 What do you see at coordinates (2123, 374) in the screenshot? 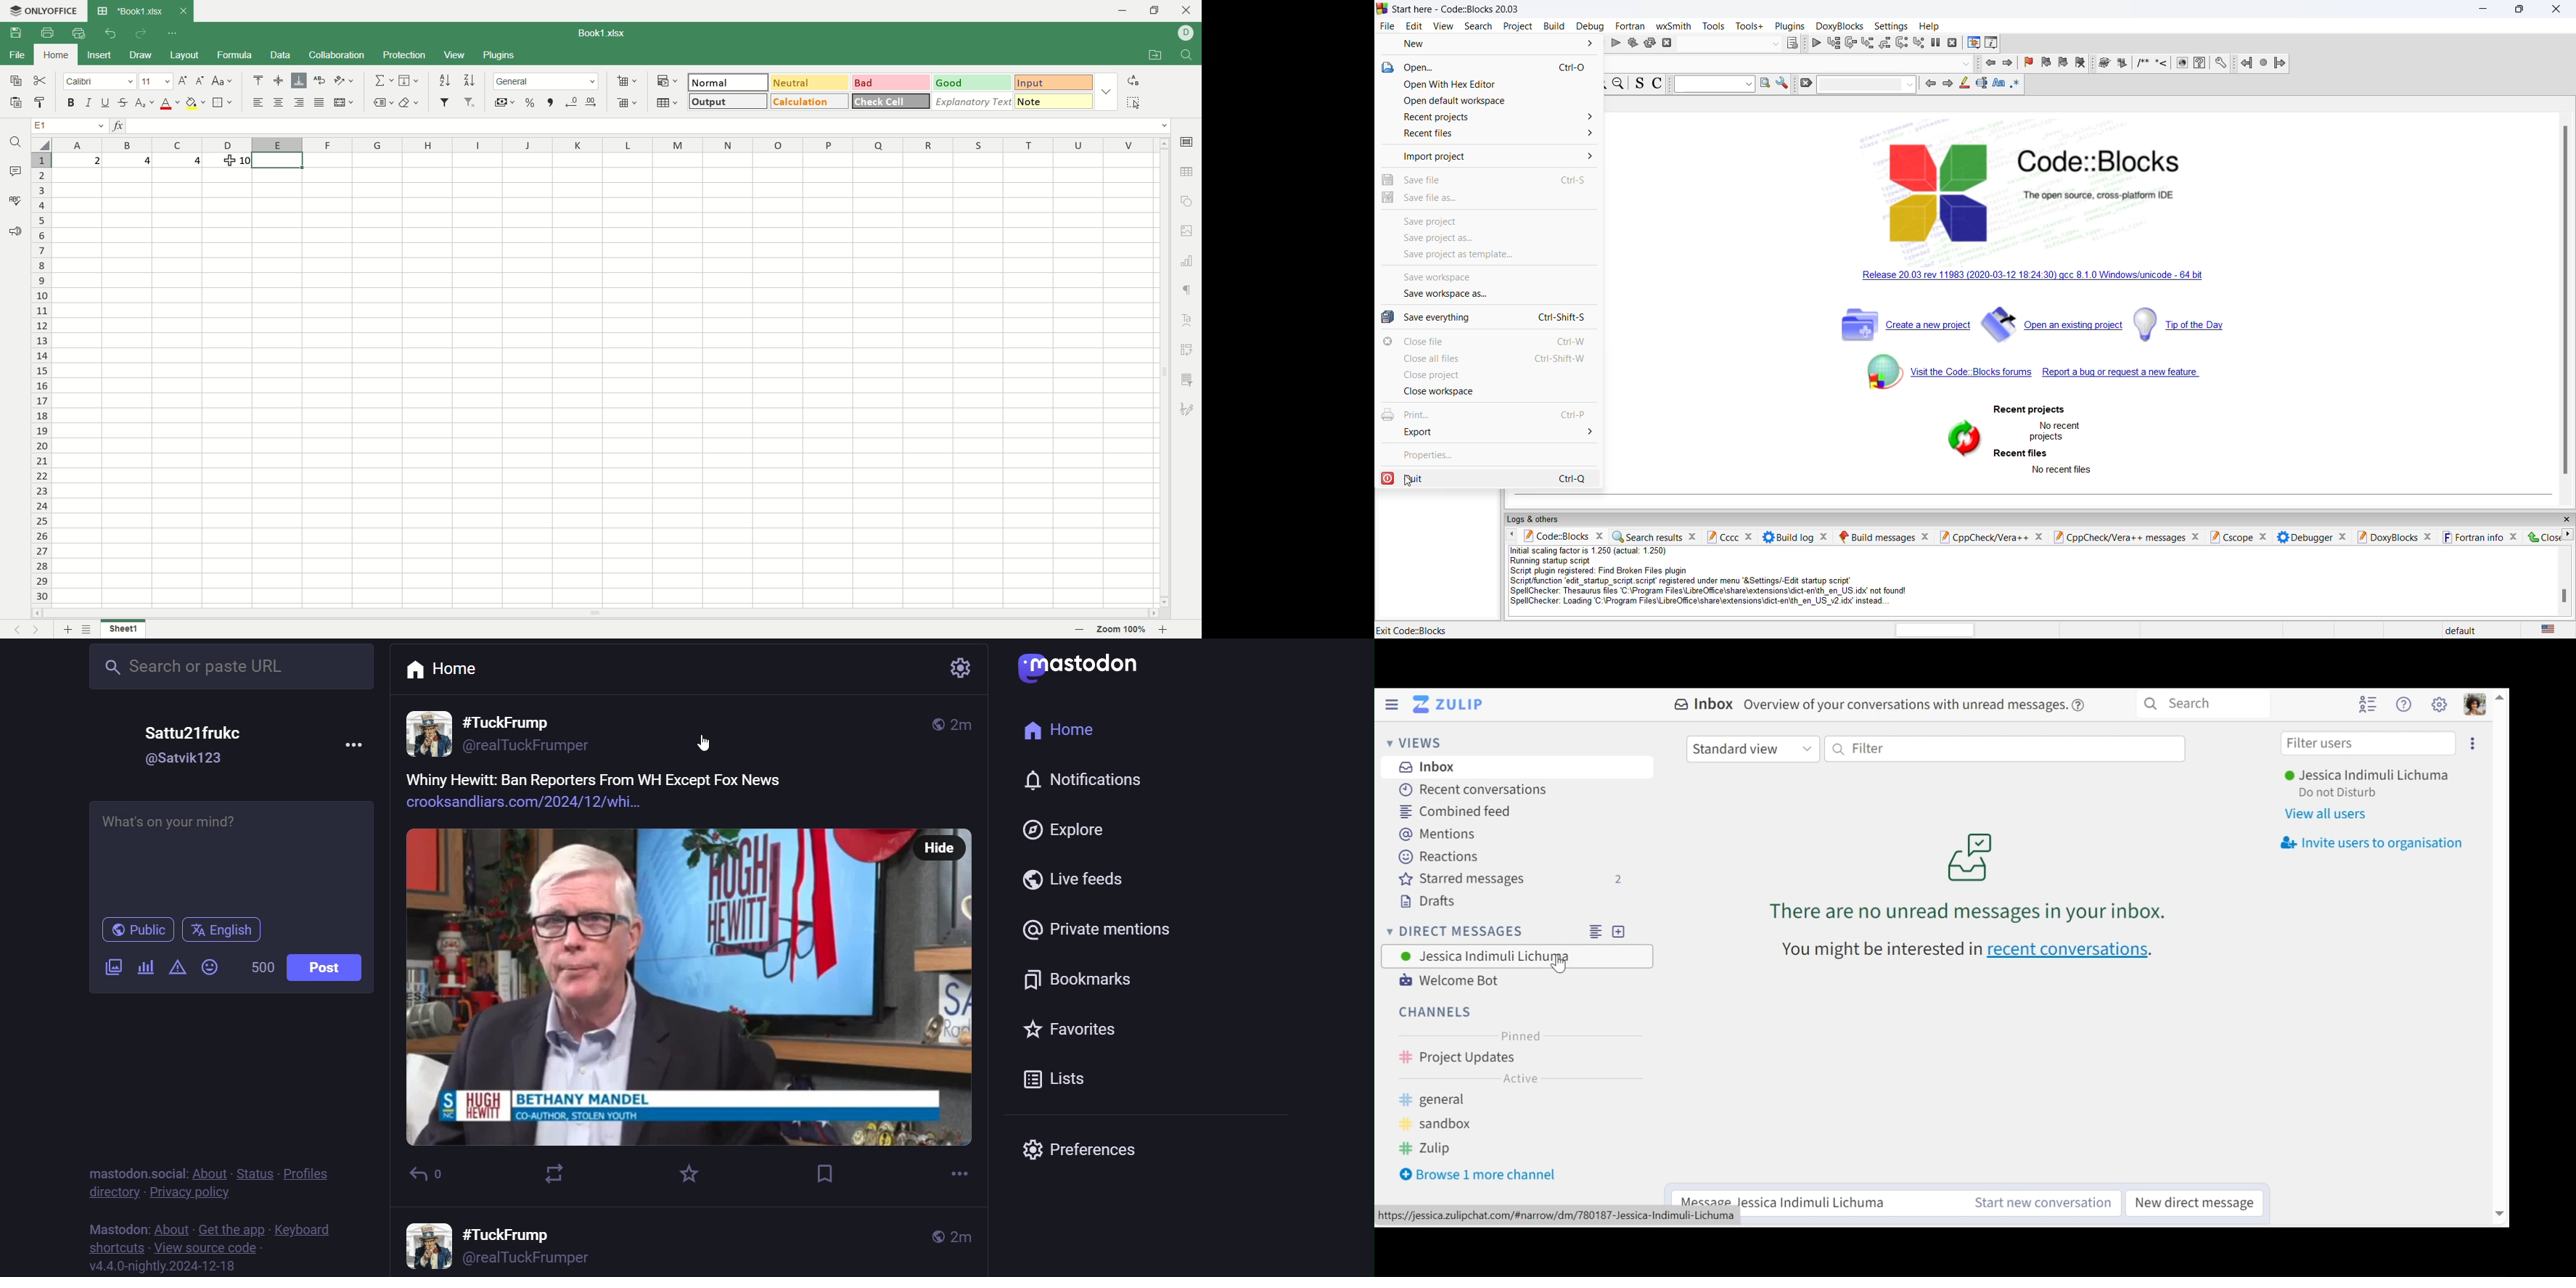
I see `report bug` at bounding box center [2123, 374].